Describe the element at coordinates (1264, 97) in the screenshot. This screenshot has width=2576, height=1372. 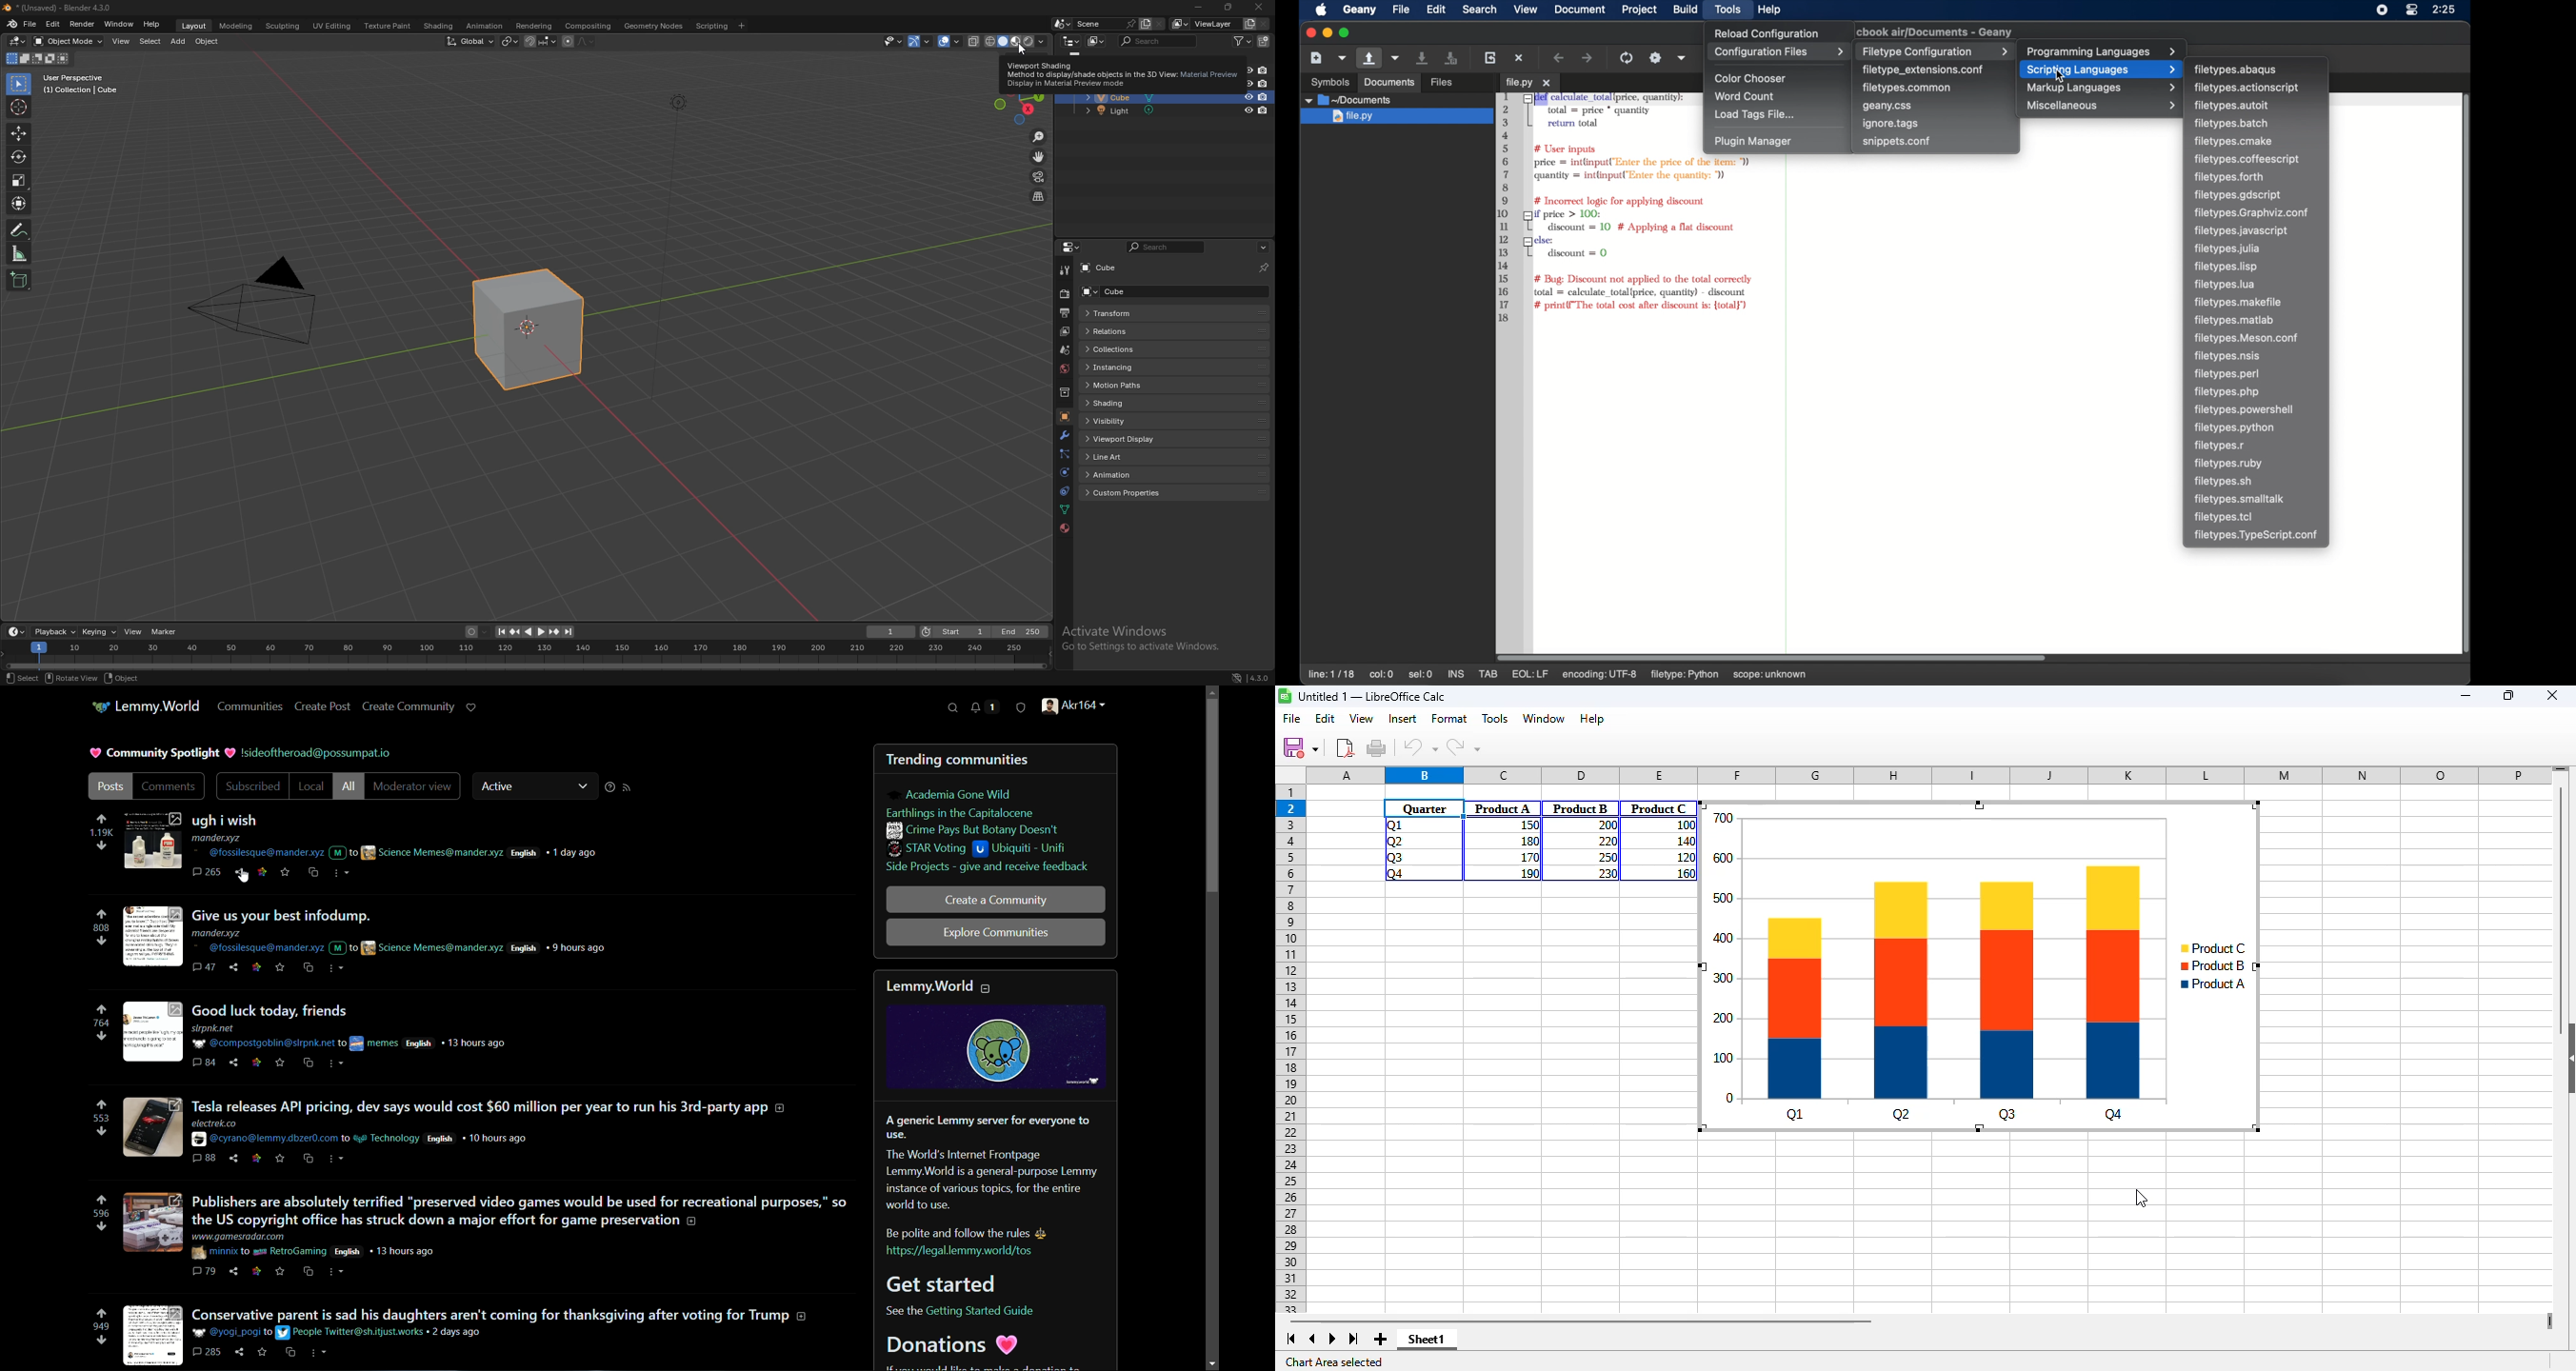
I see `disable in renders` at that location.